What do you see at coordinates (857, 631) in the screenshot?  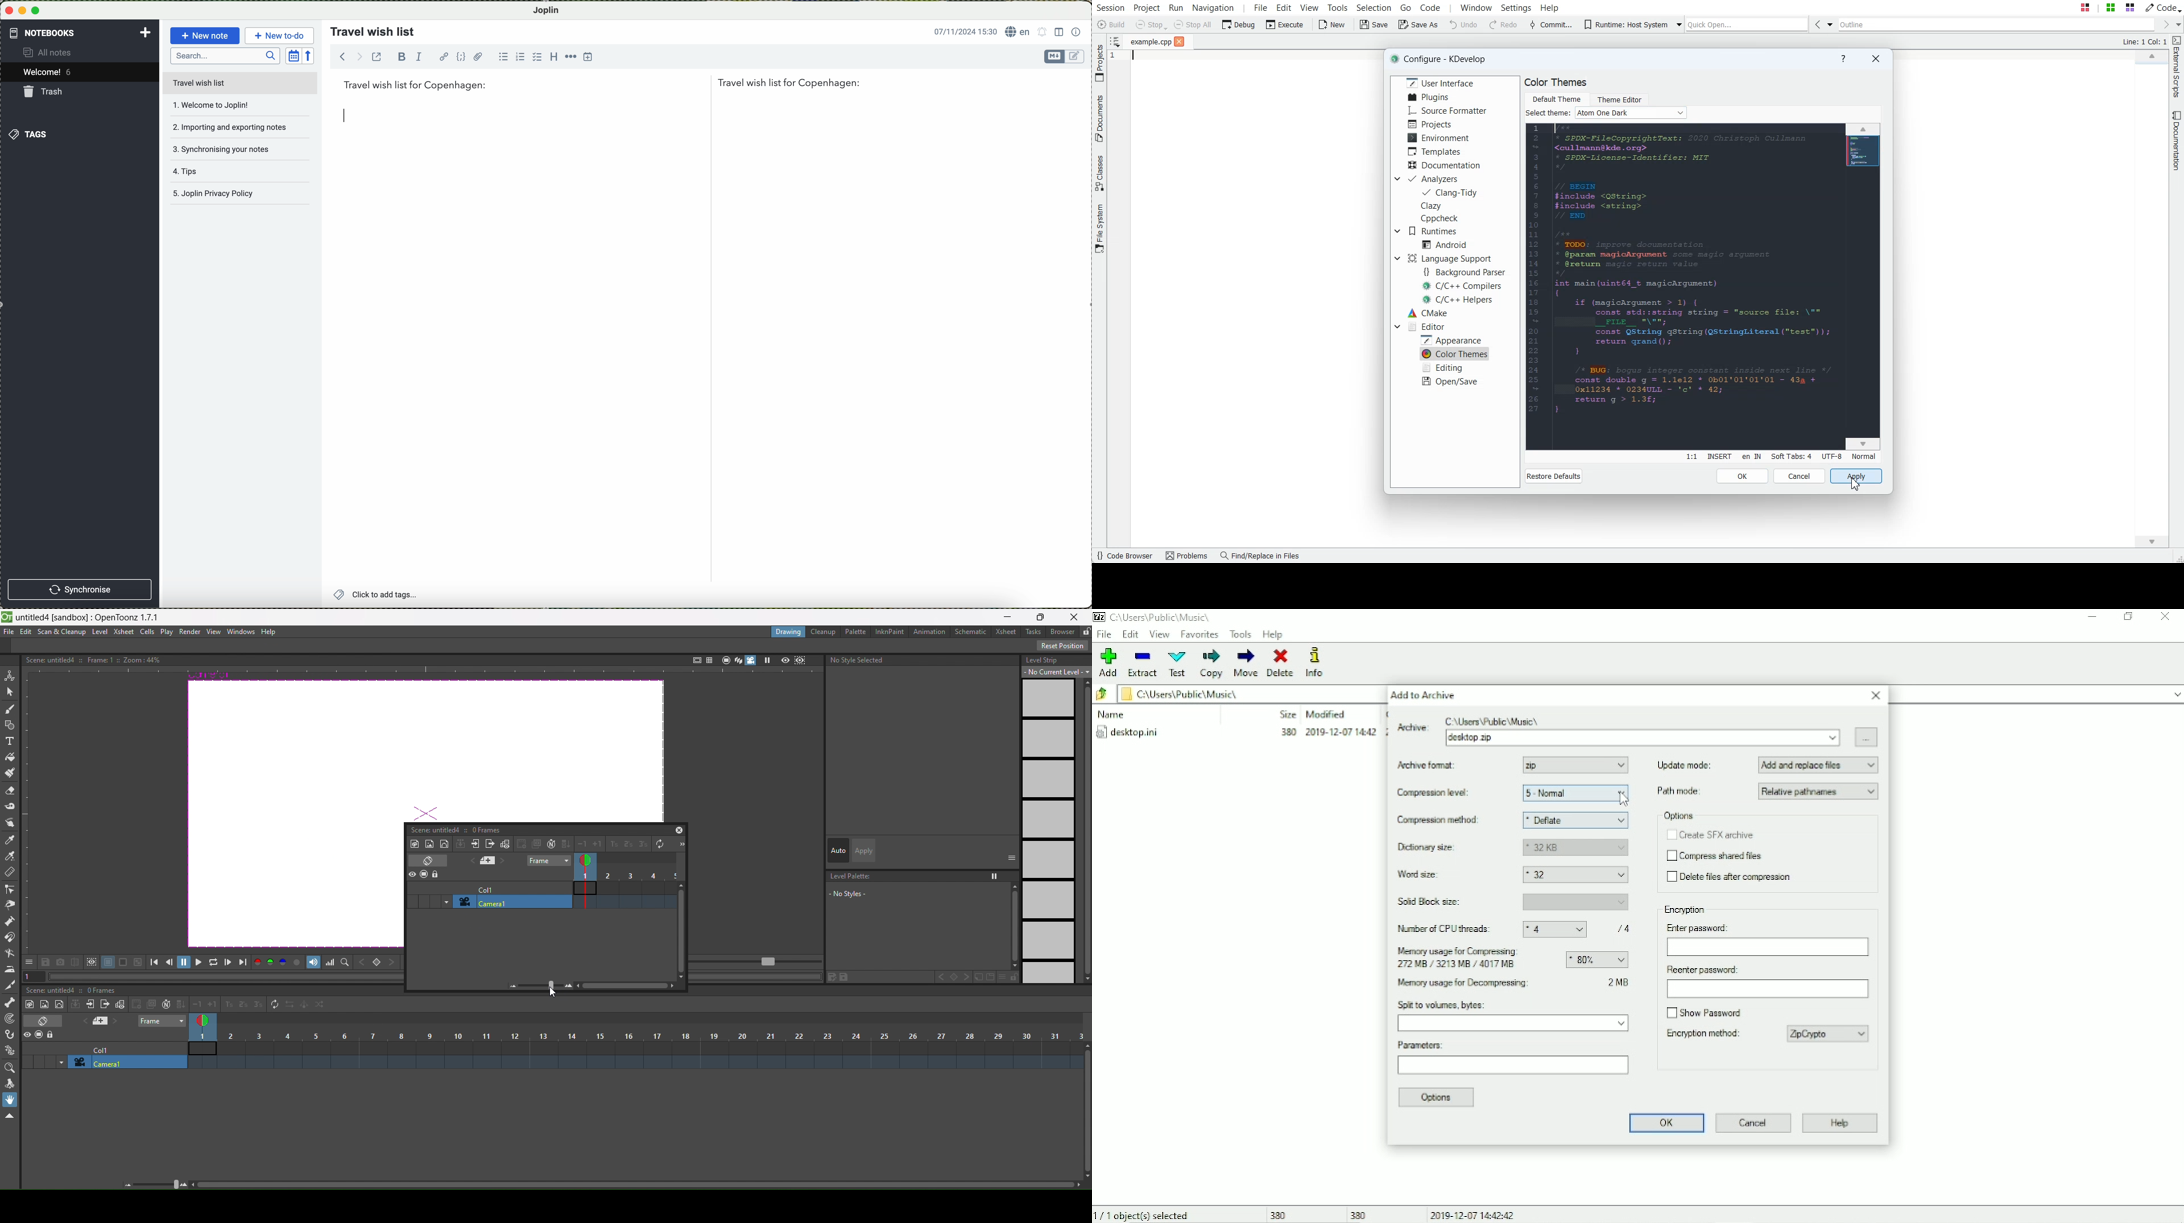 I see `palette` at bounding box center [857, 631].